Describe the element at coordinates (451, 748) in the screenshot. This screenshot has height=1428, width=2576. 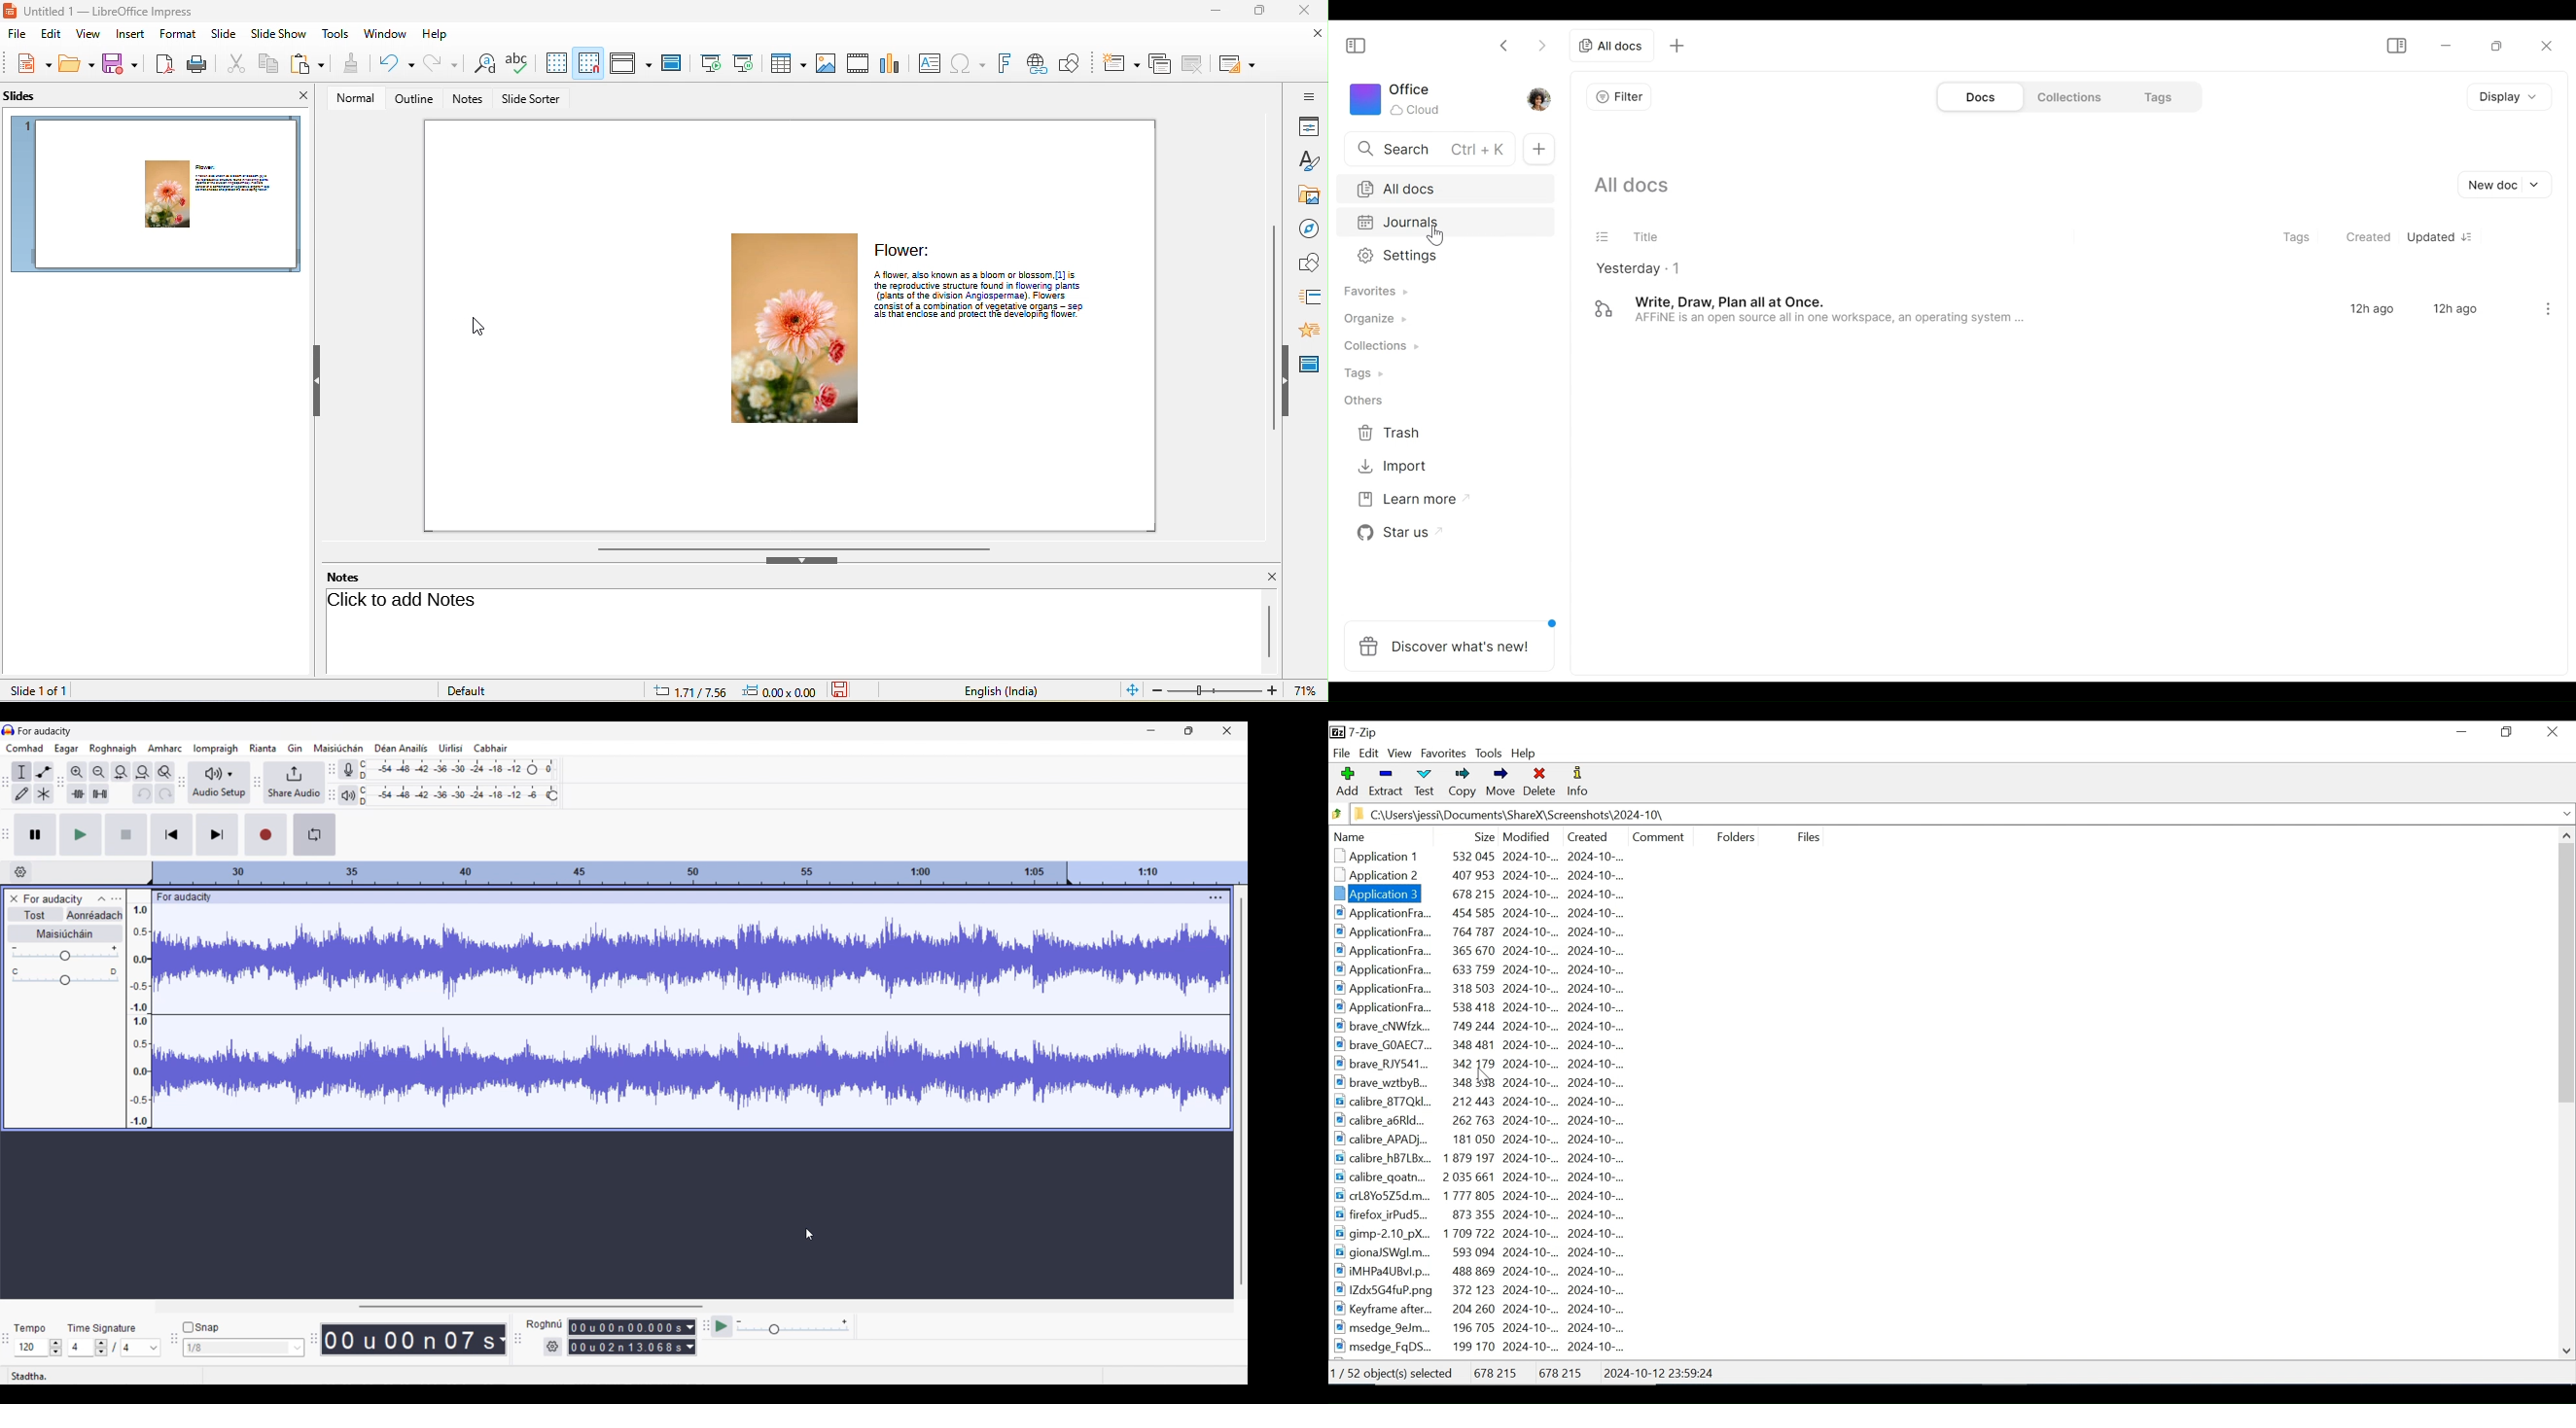
I see `Uirlisi` at that location.